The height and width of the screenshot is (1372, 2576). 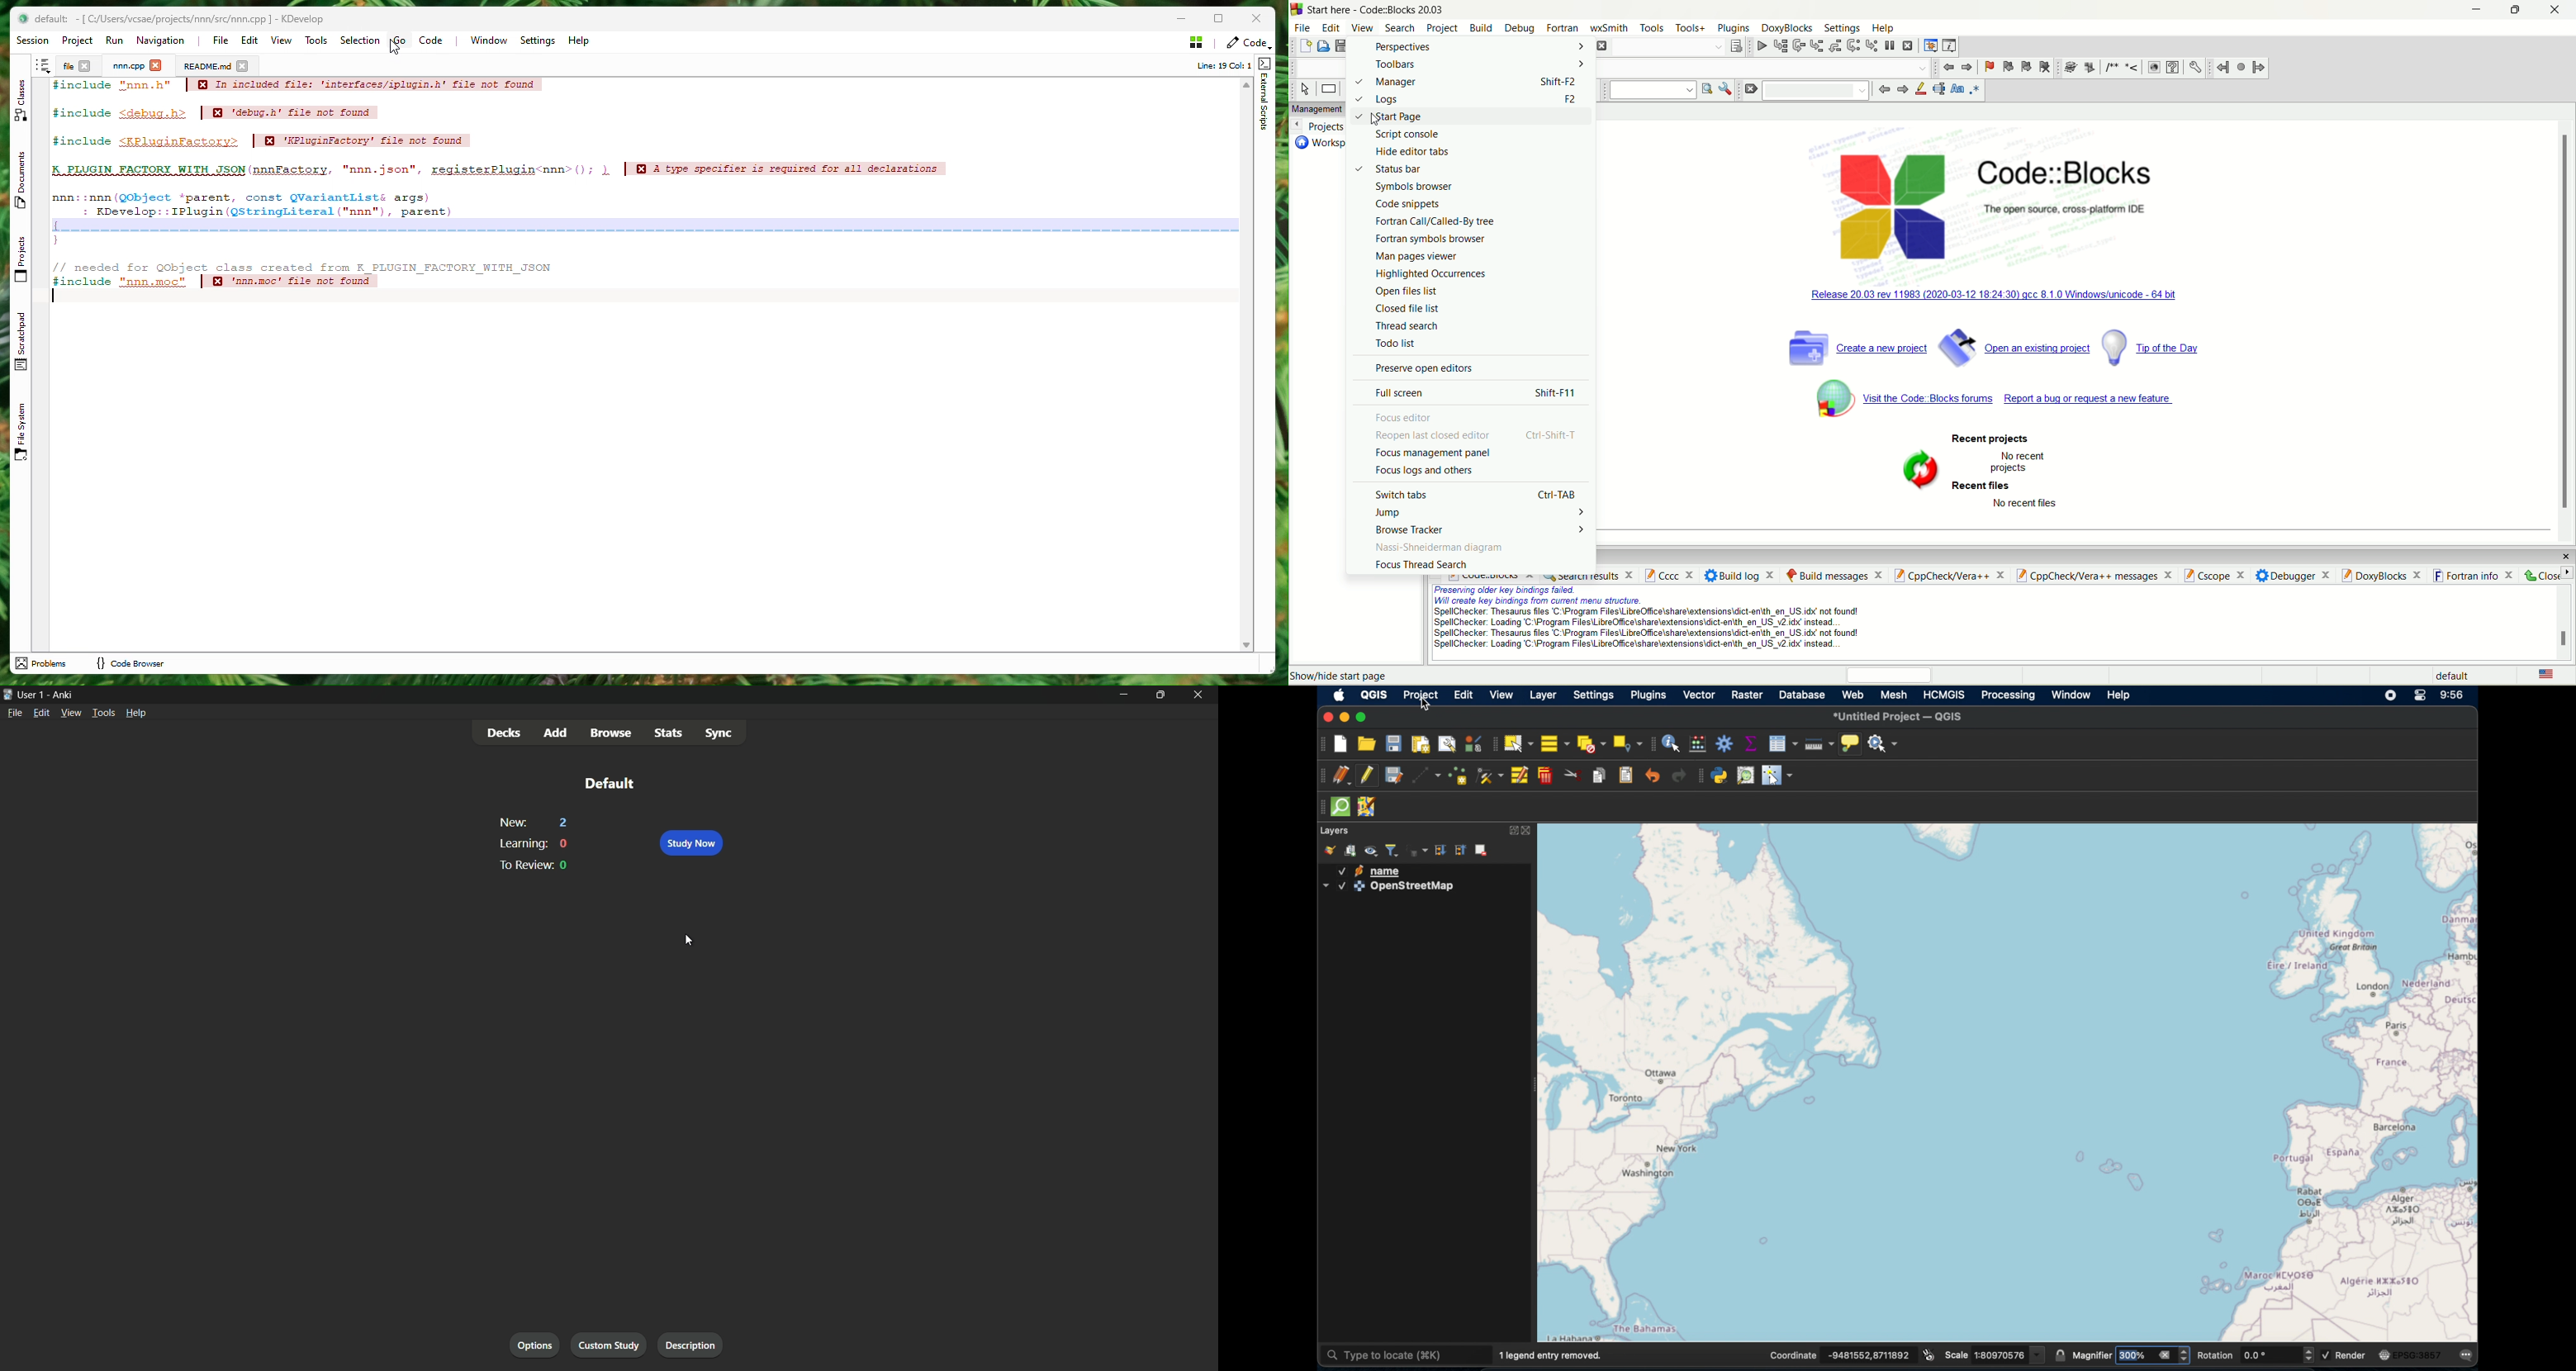 I want to click on attributes toolbar, so click(x=1652, y=744).